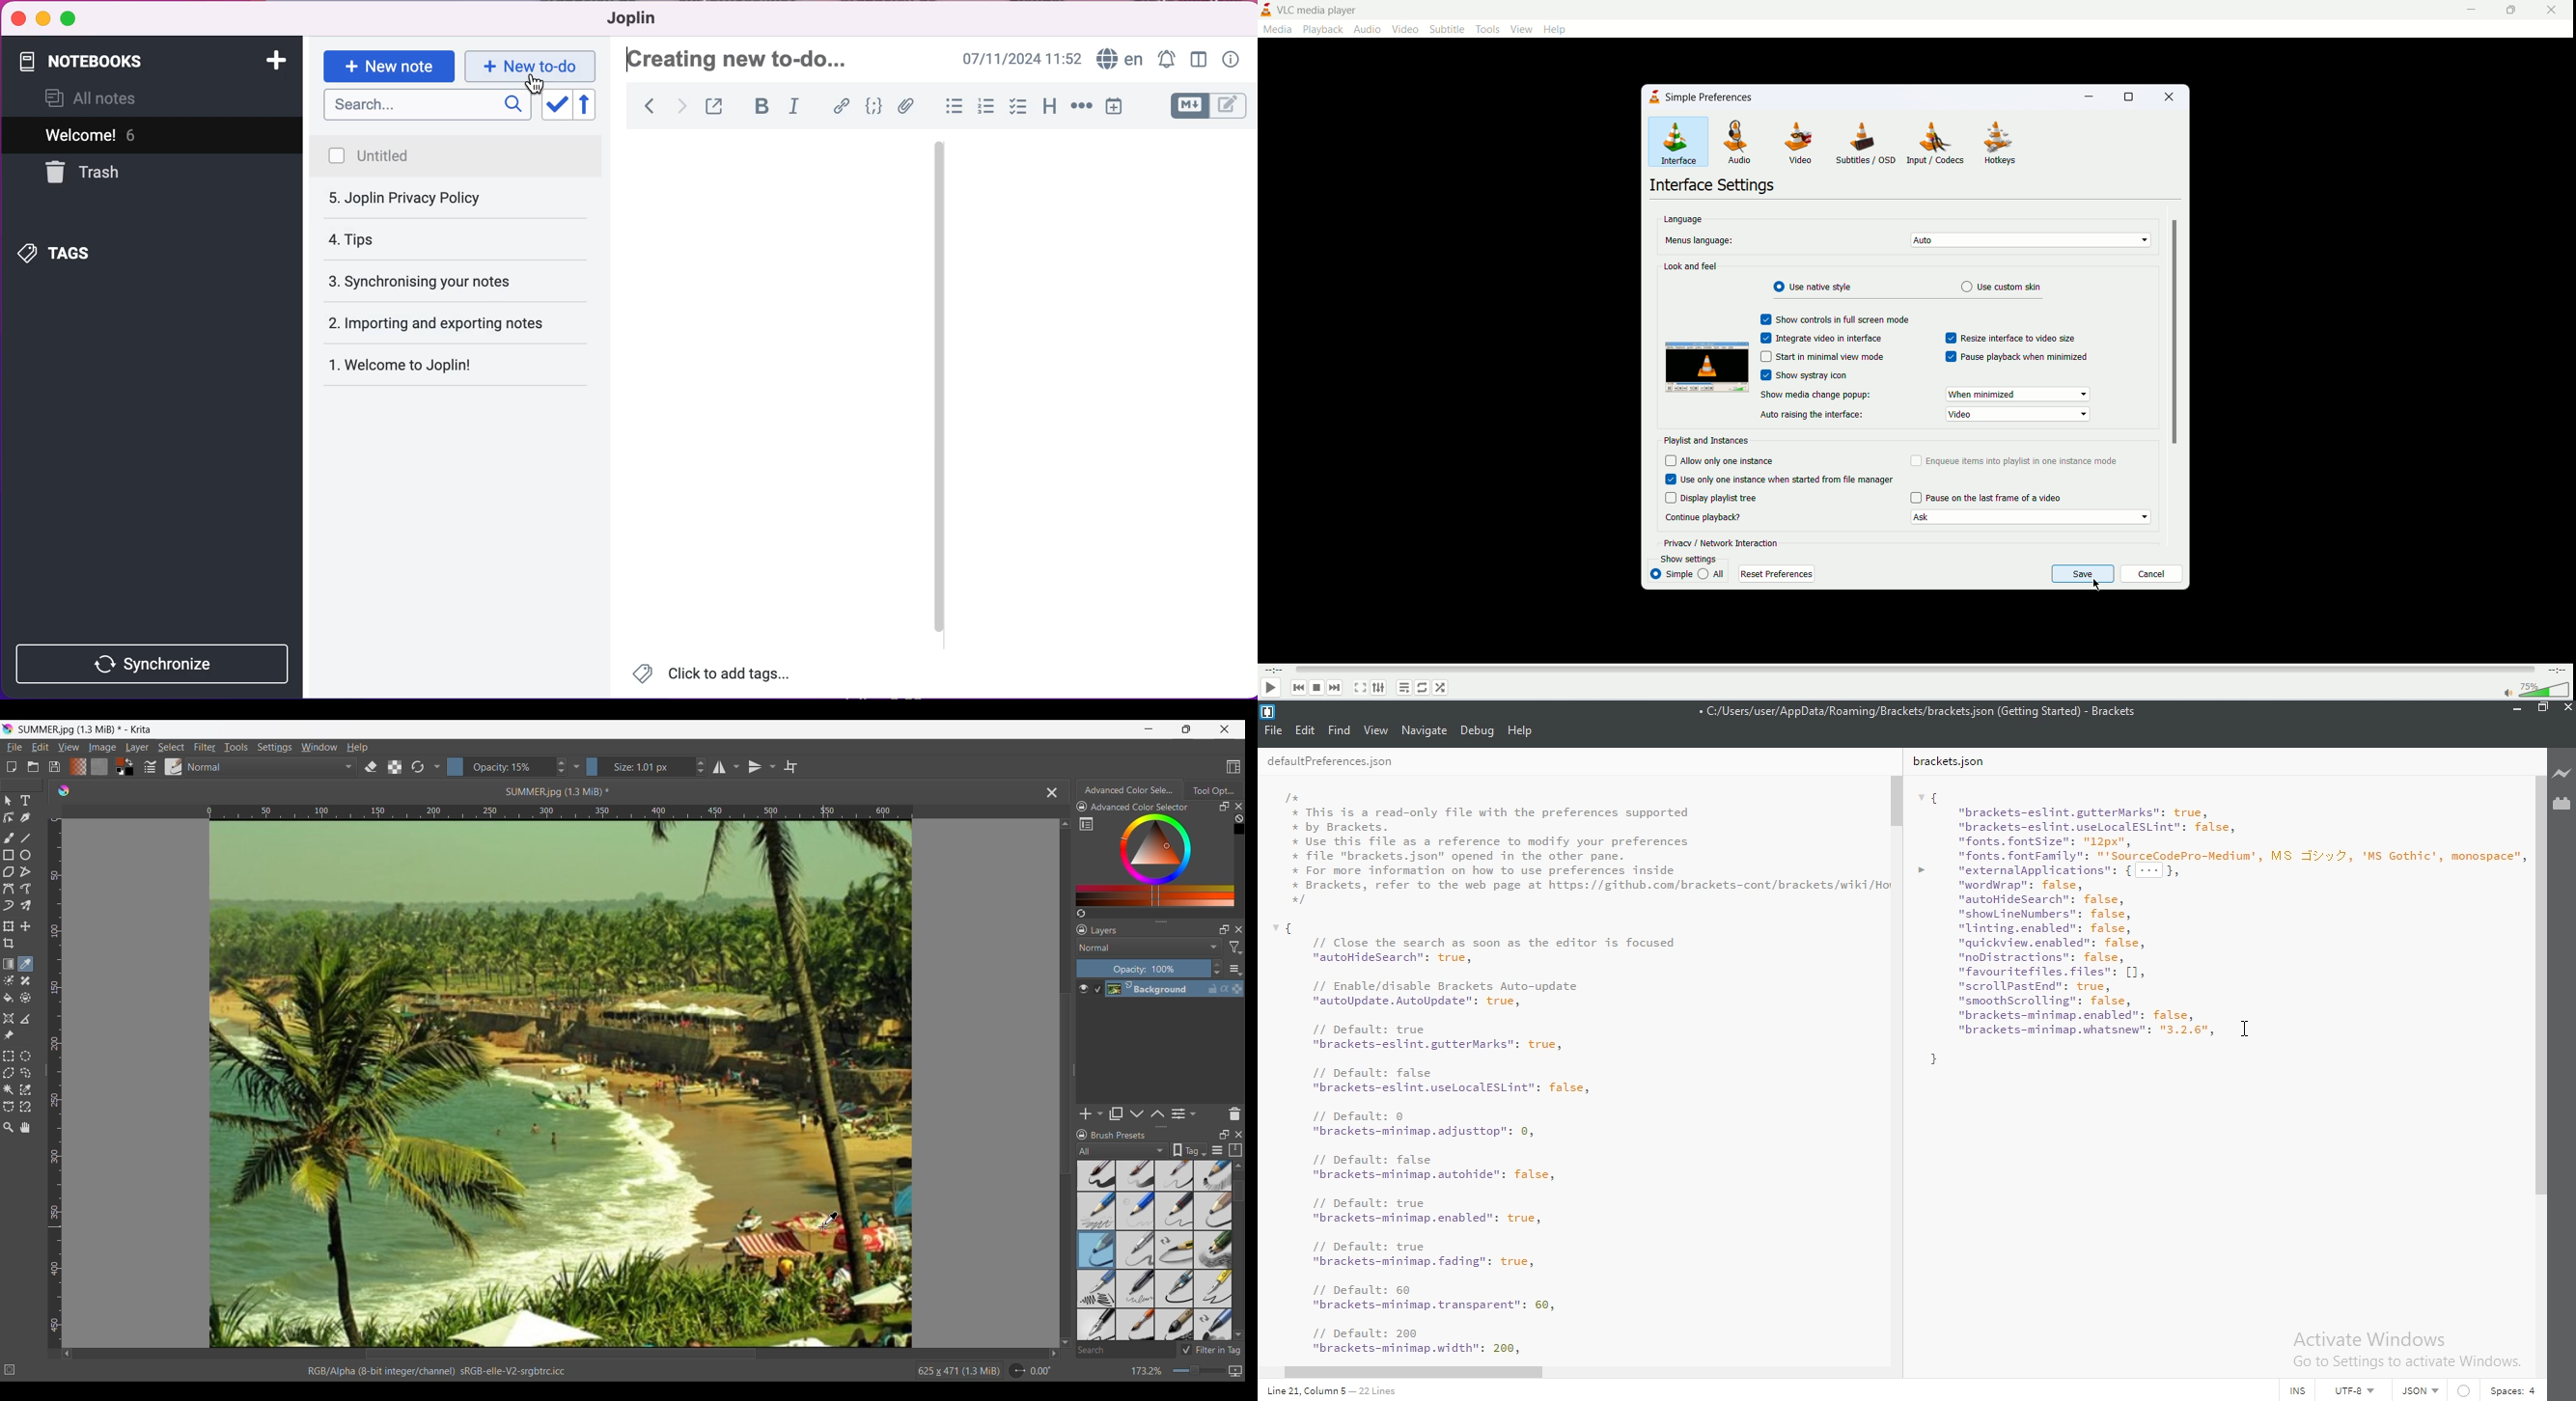 This screenshot has width=2576, height=1428. I want to click on notebooks, so click(122, 61).